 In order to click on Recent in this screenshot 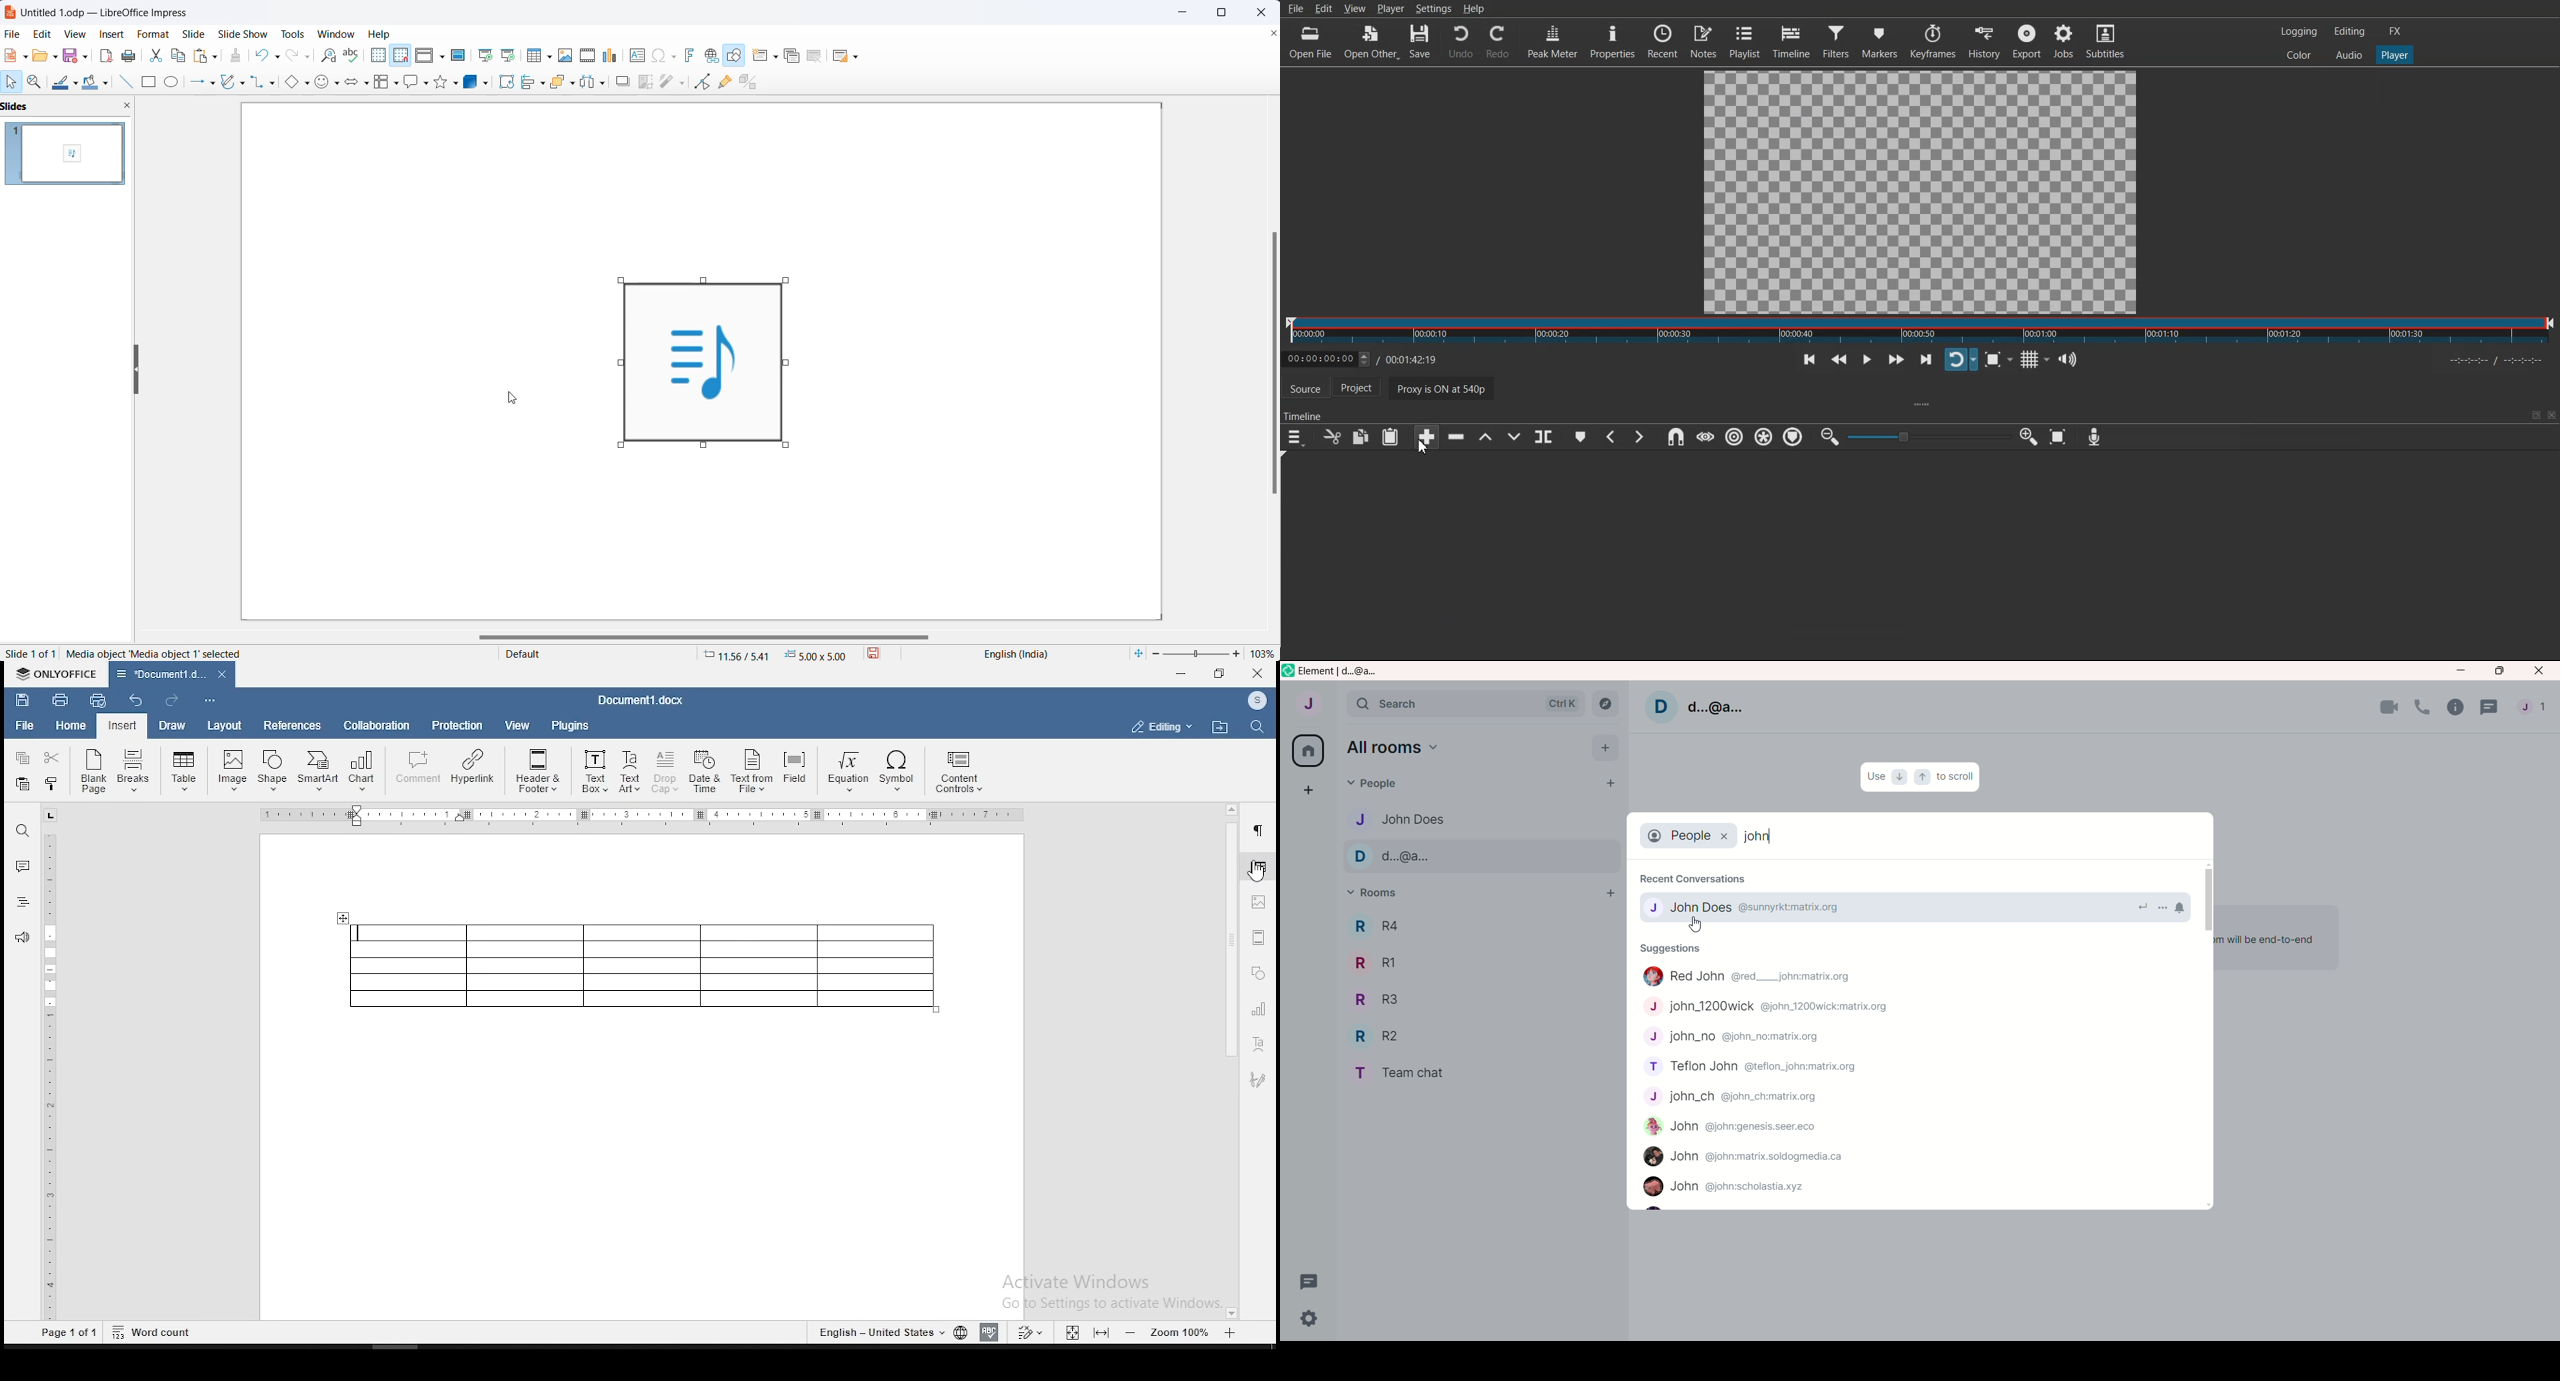, I will do `click(1663, 40)`.